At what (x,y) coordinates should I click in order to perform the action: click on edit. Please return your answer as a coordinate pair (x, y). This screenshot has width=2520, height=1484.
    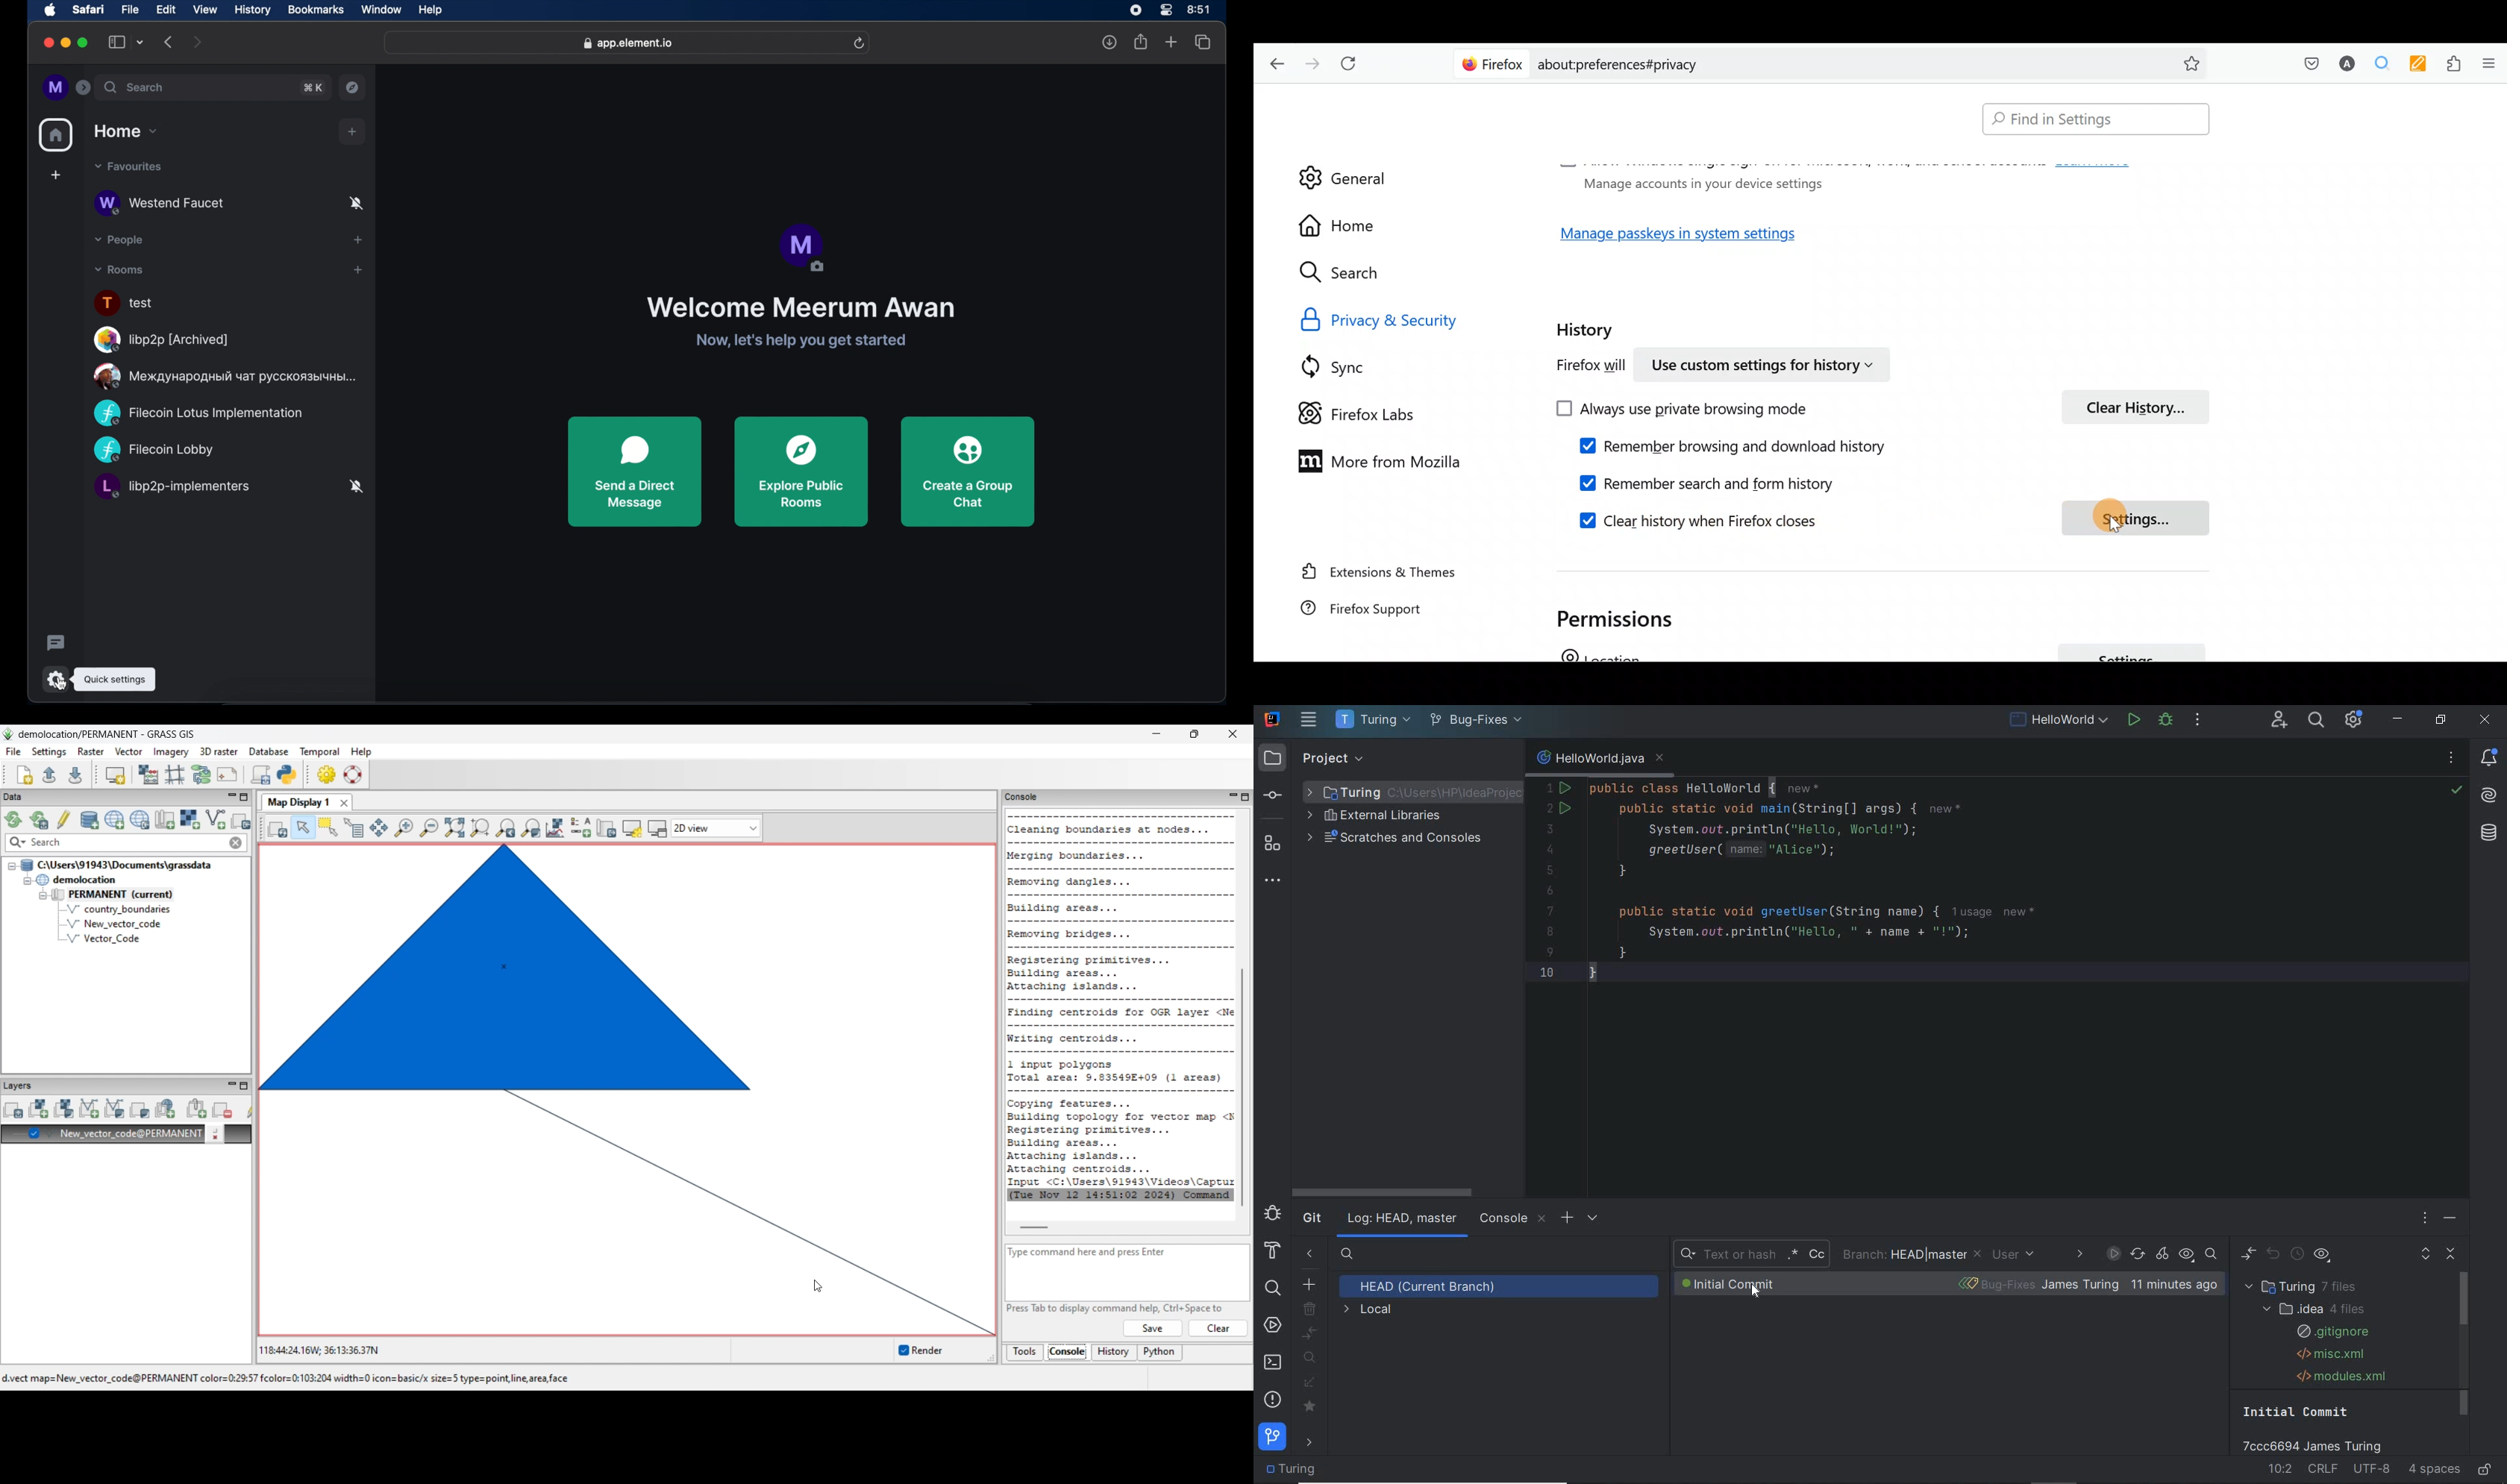
    Looking at the image, I should click on (166, 10).